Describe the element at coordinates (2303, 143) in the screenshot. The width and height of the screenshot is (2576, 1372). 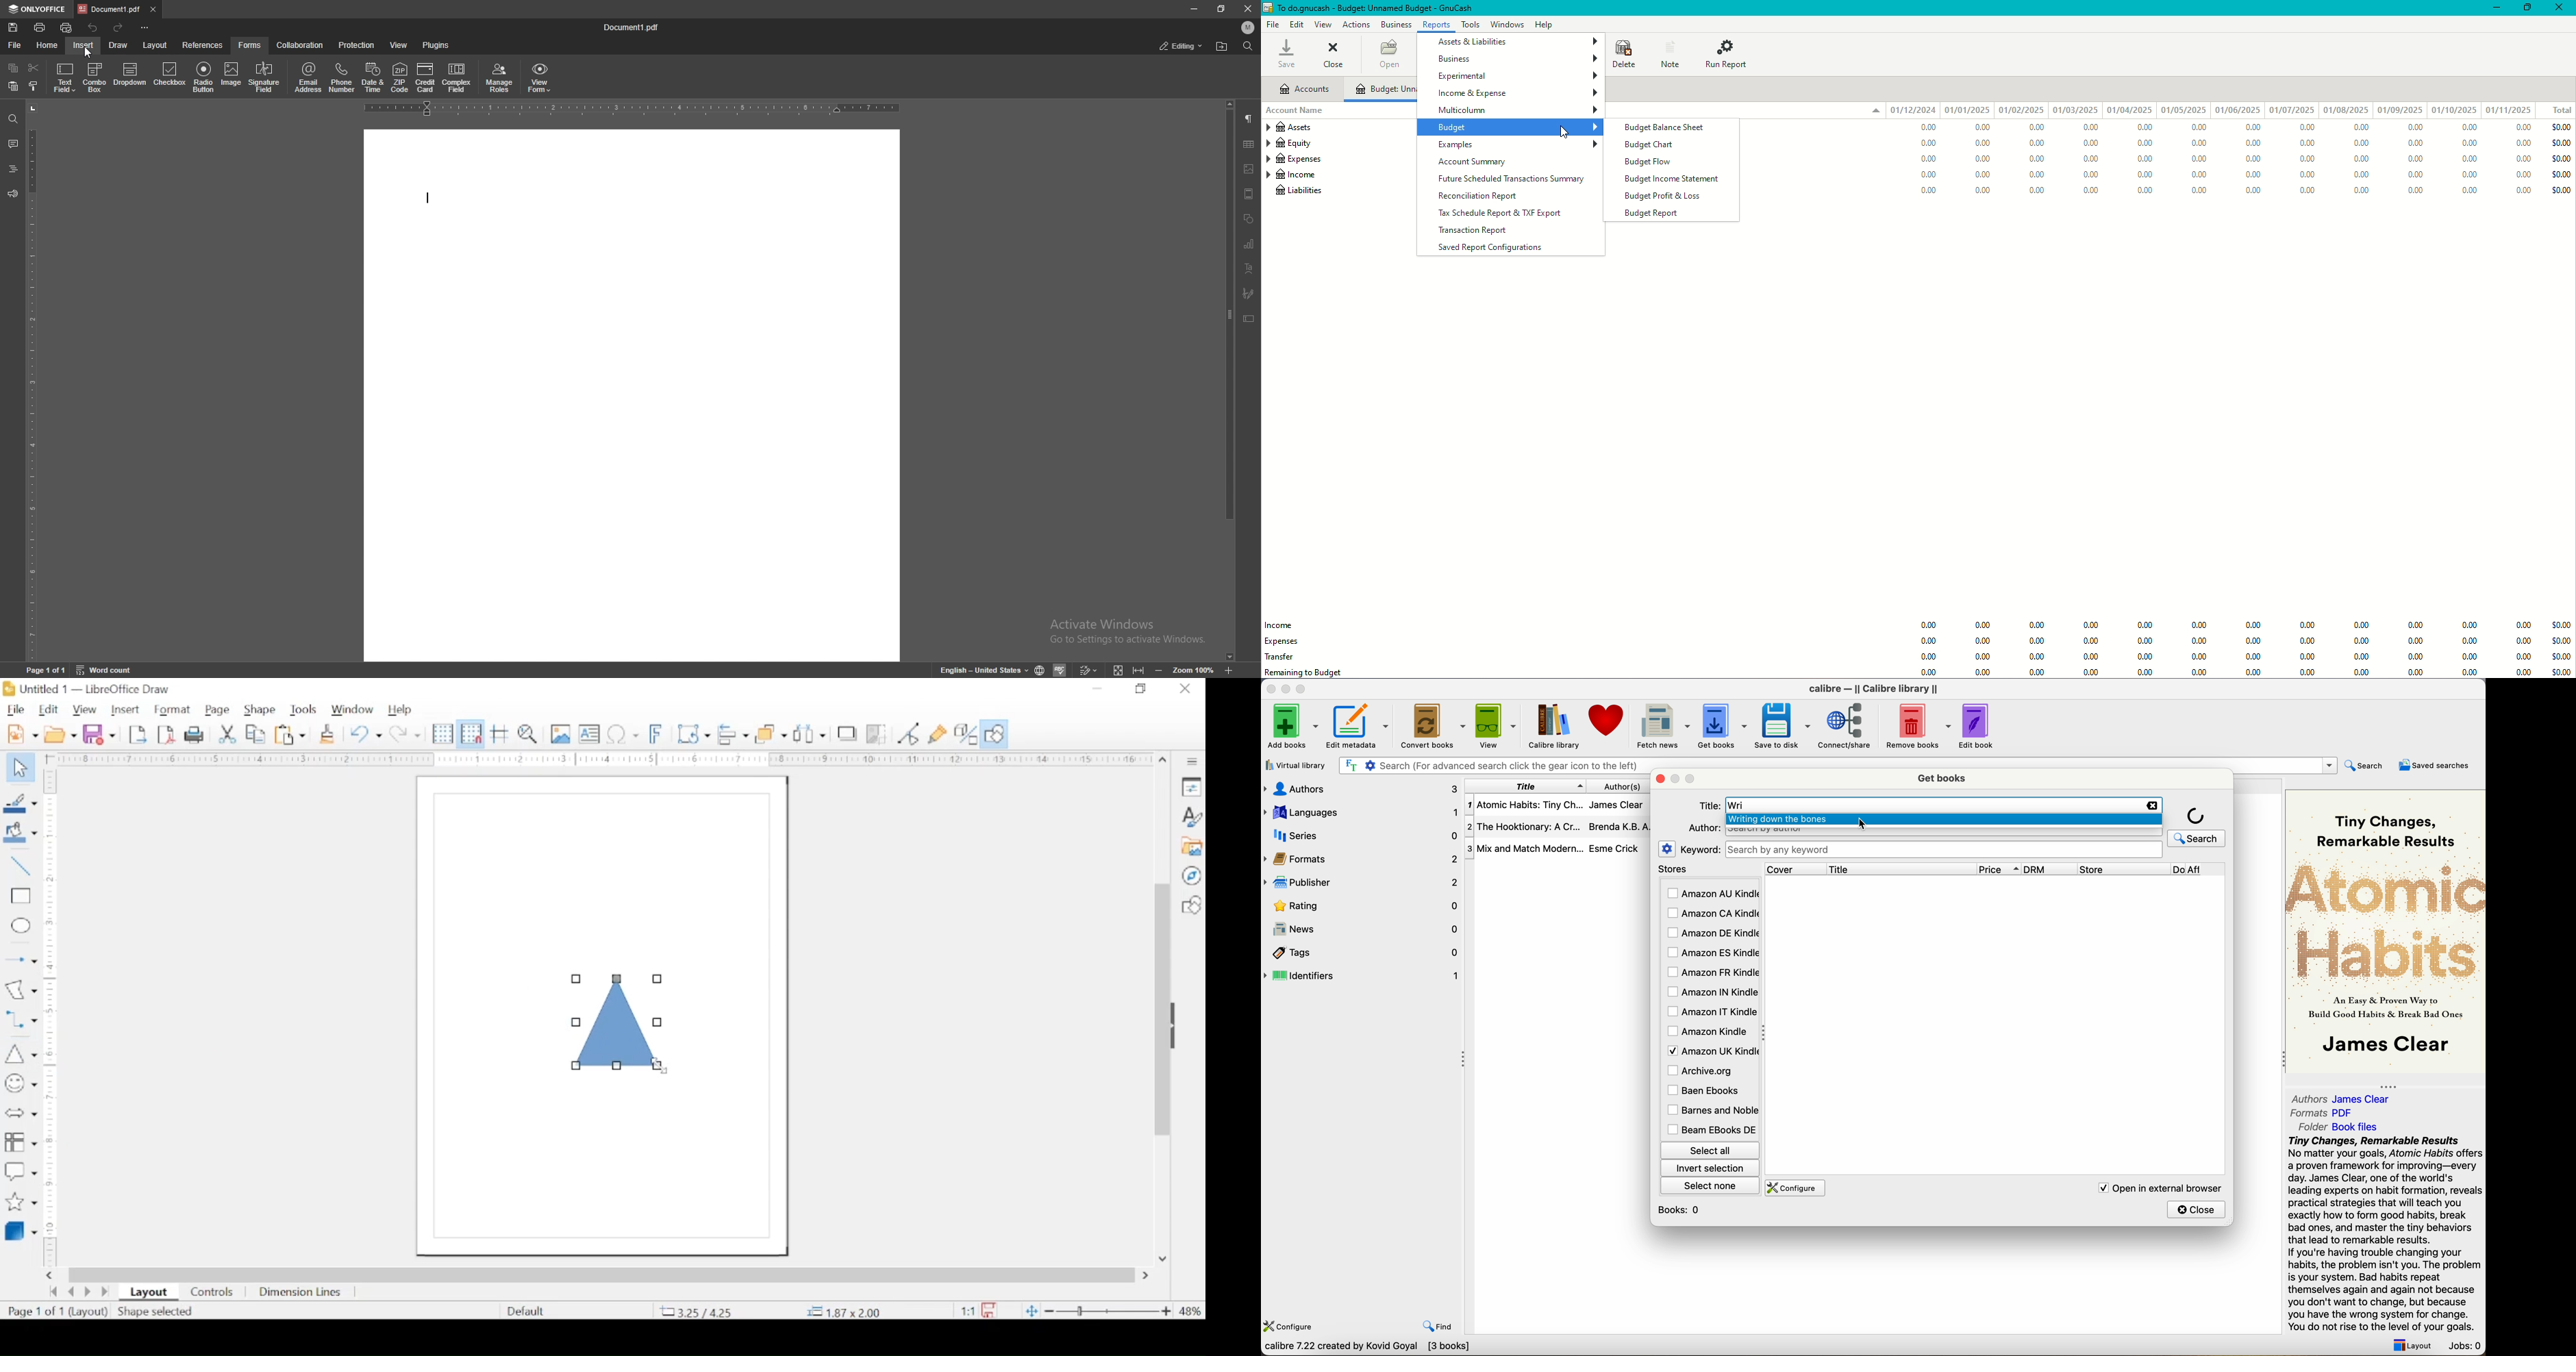
I see `0.00` at that location.